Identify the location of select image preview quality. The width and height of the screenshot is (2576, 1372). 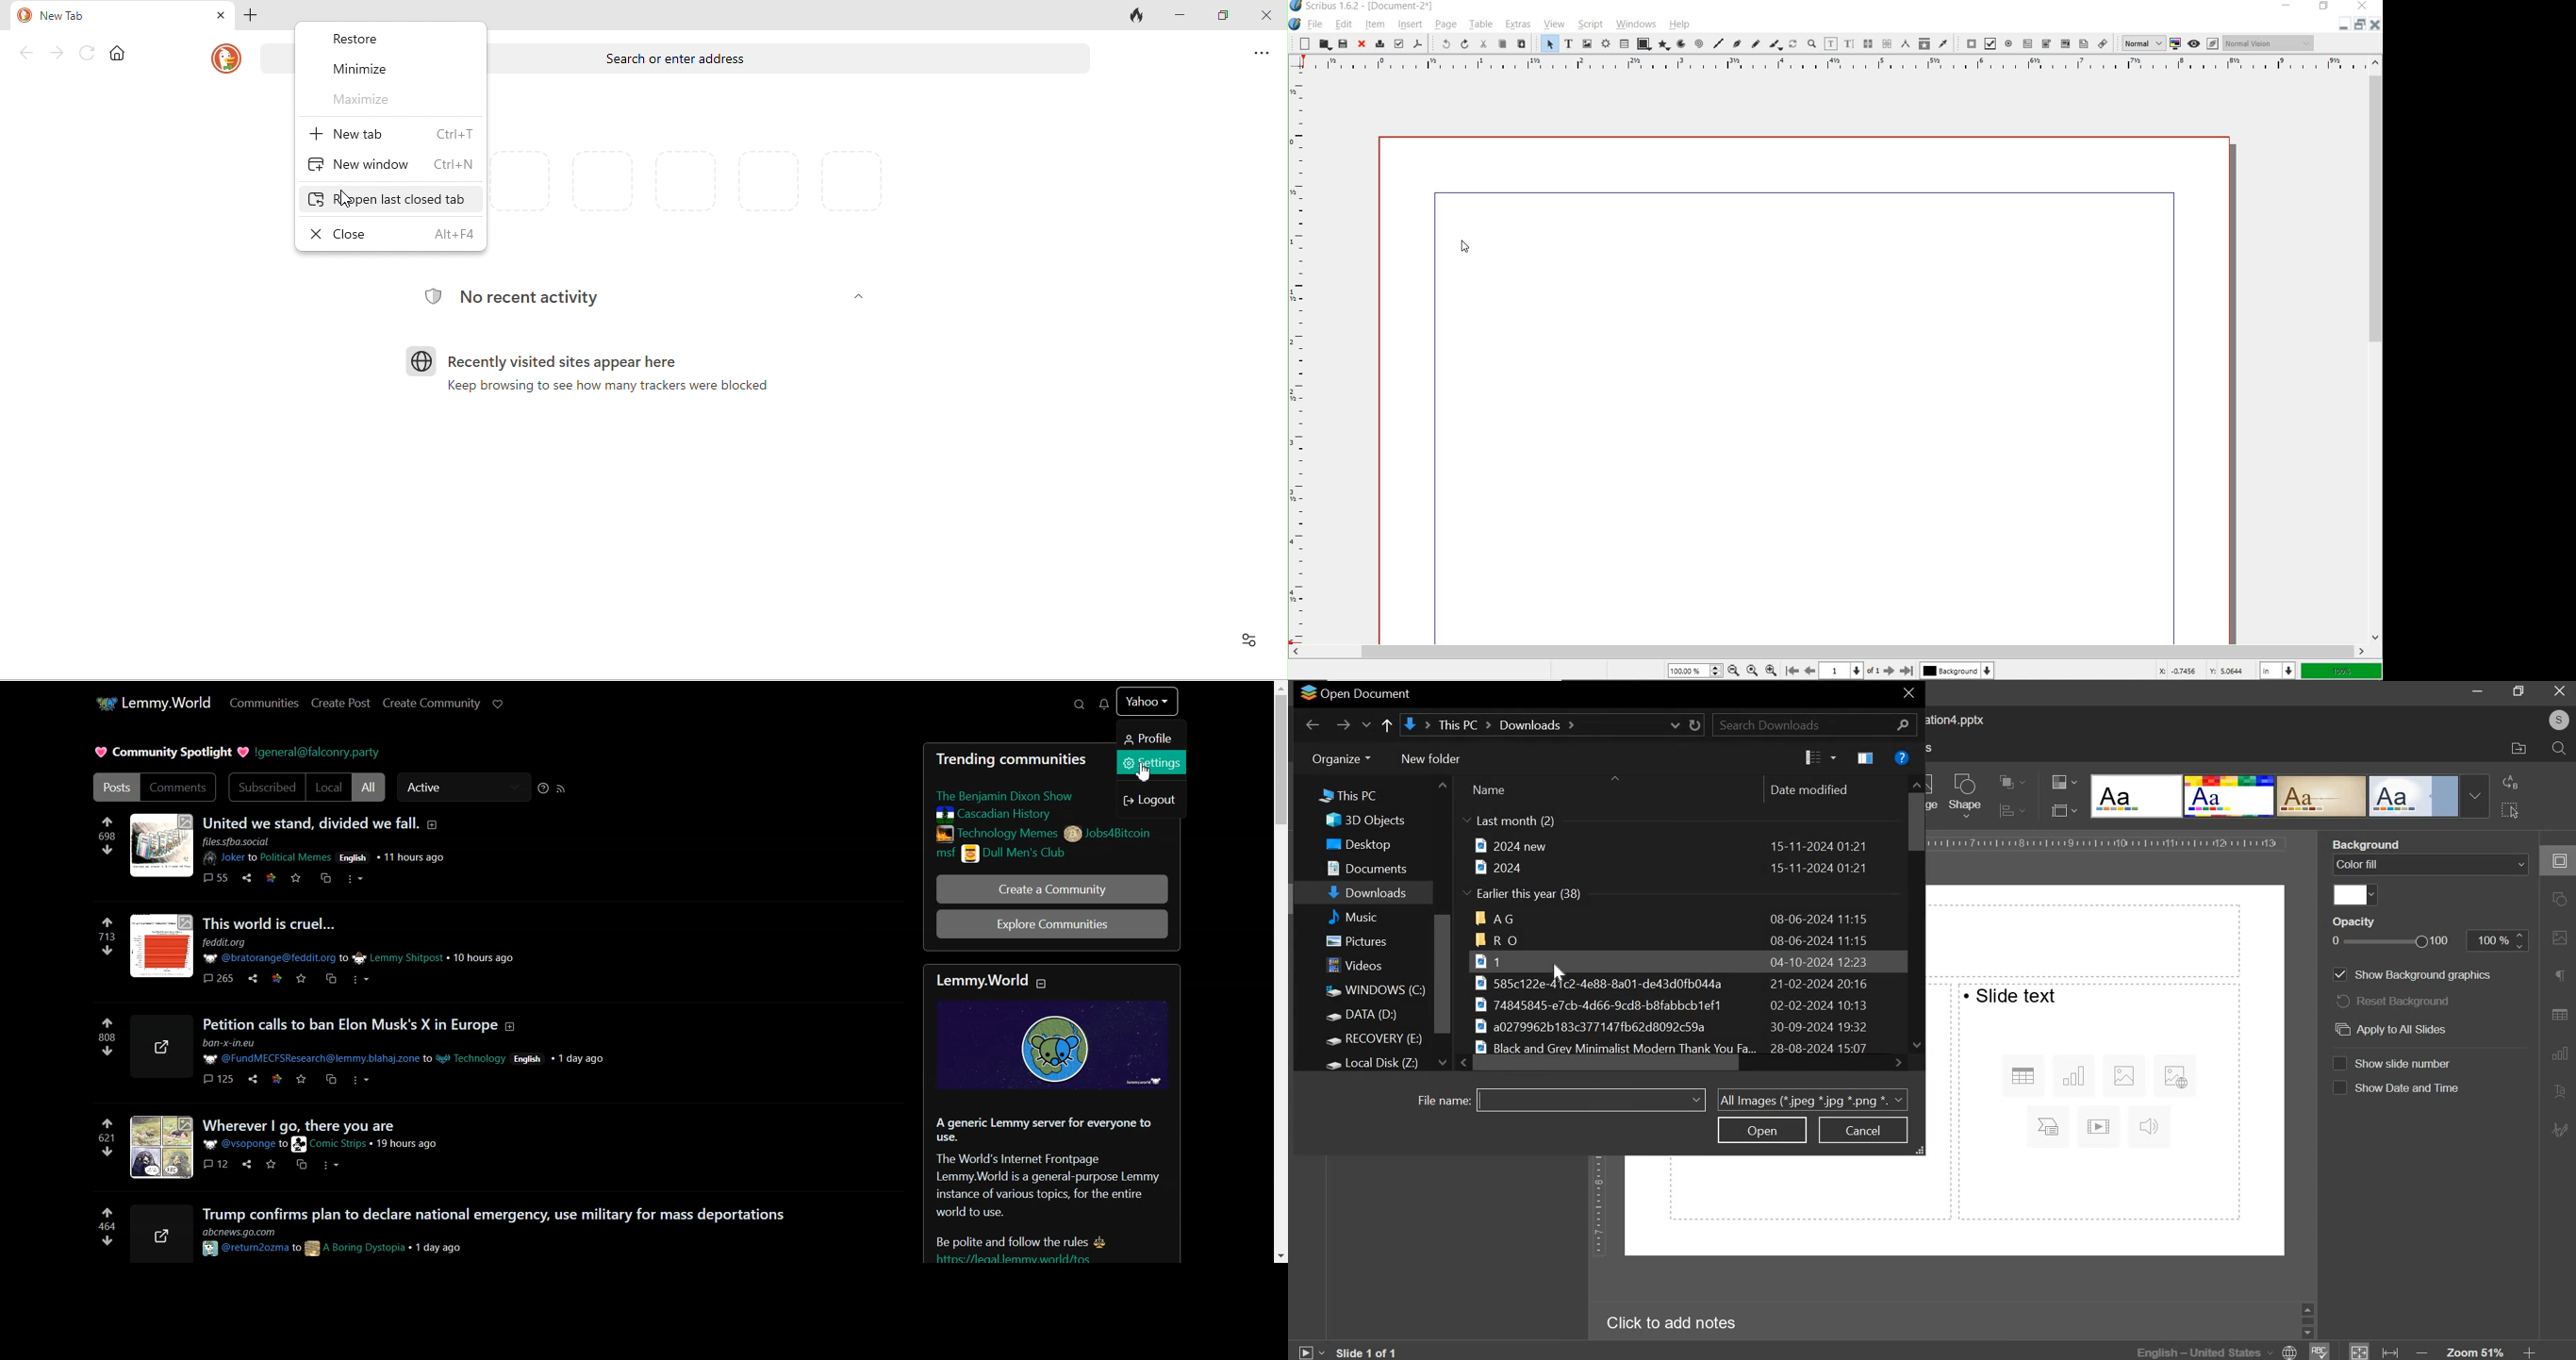
(2140, 43).